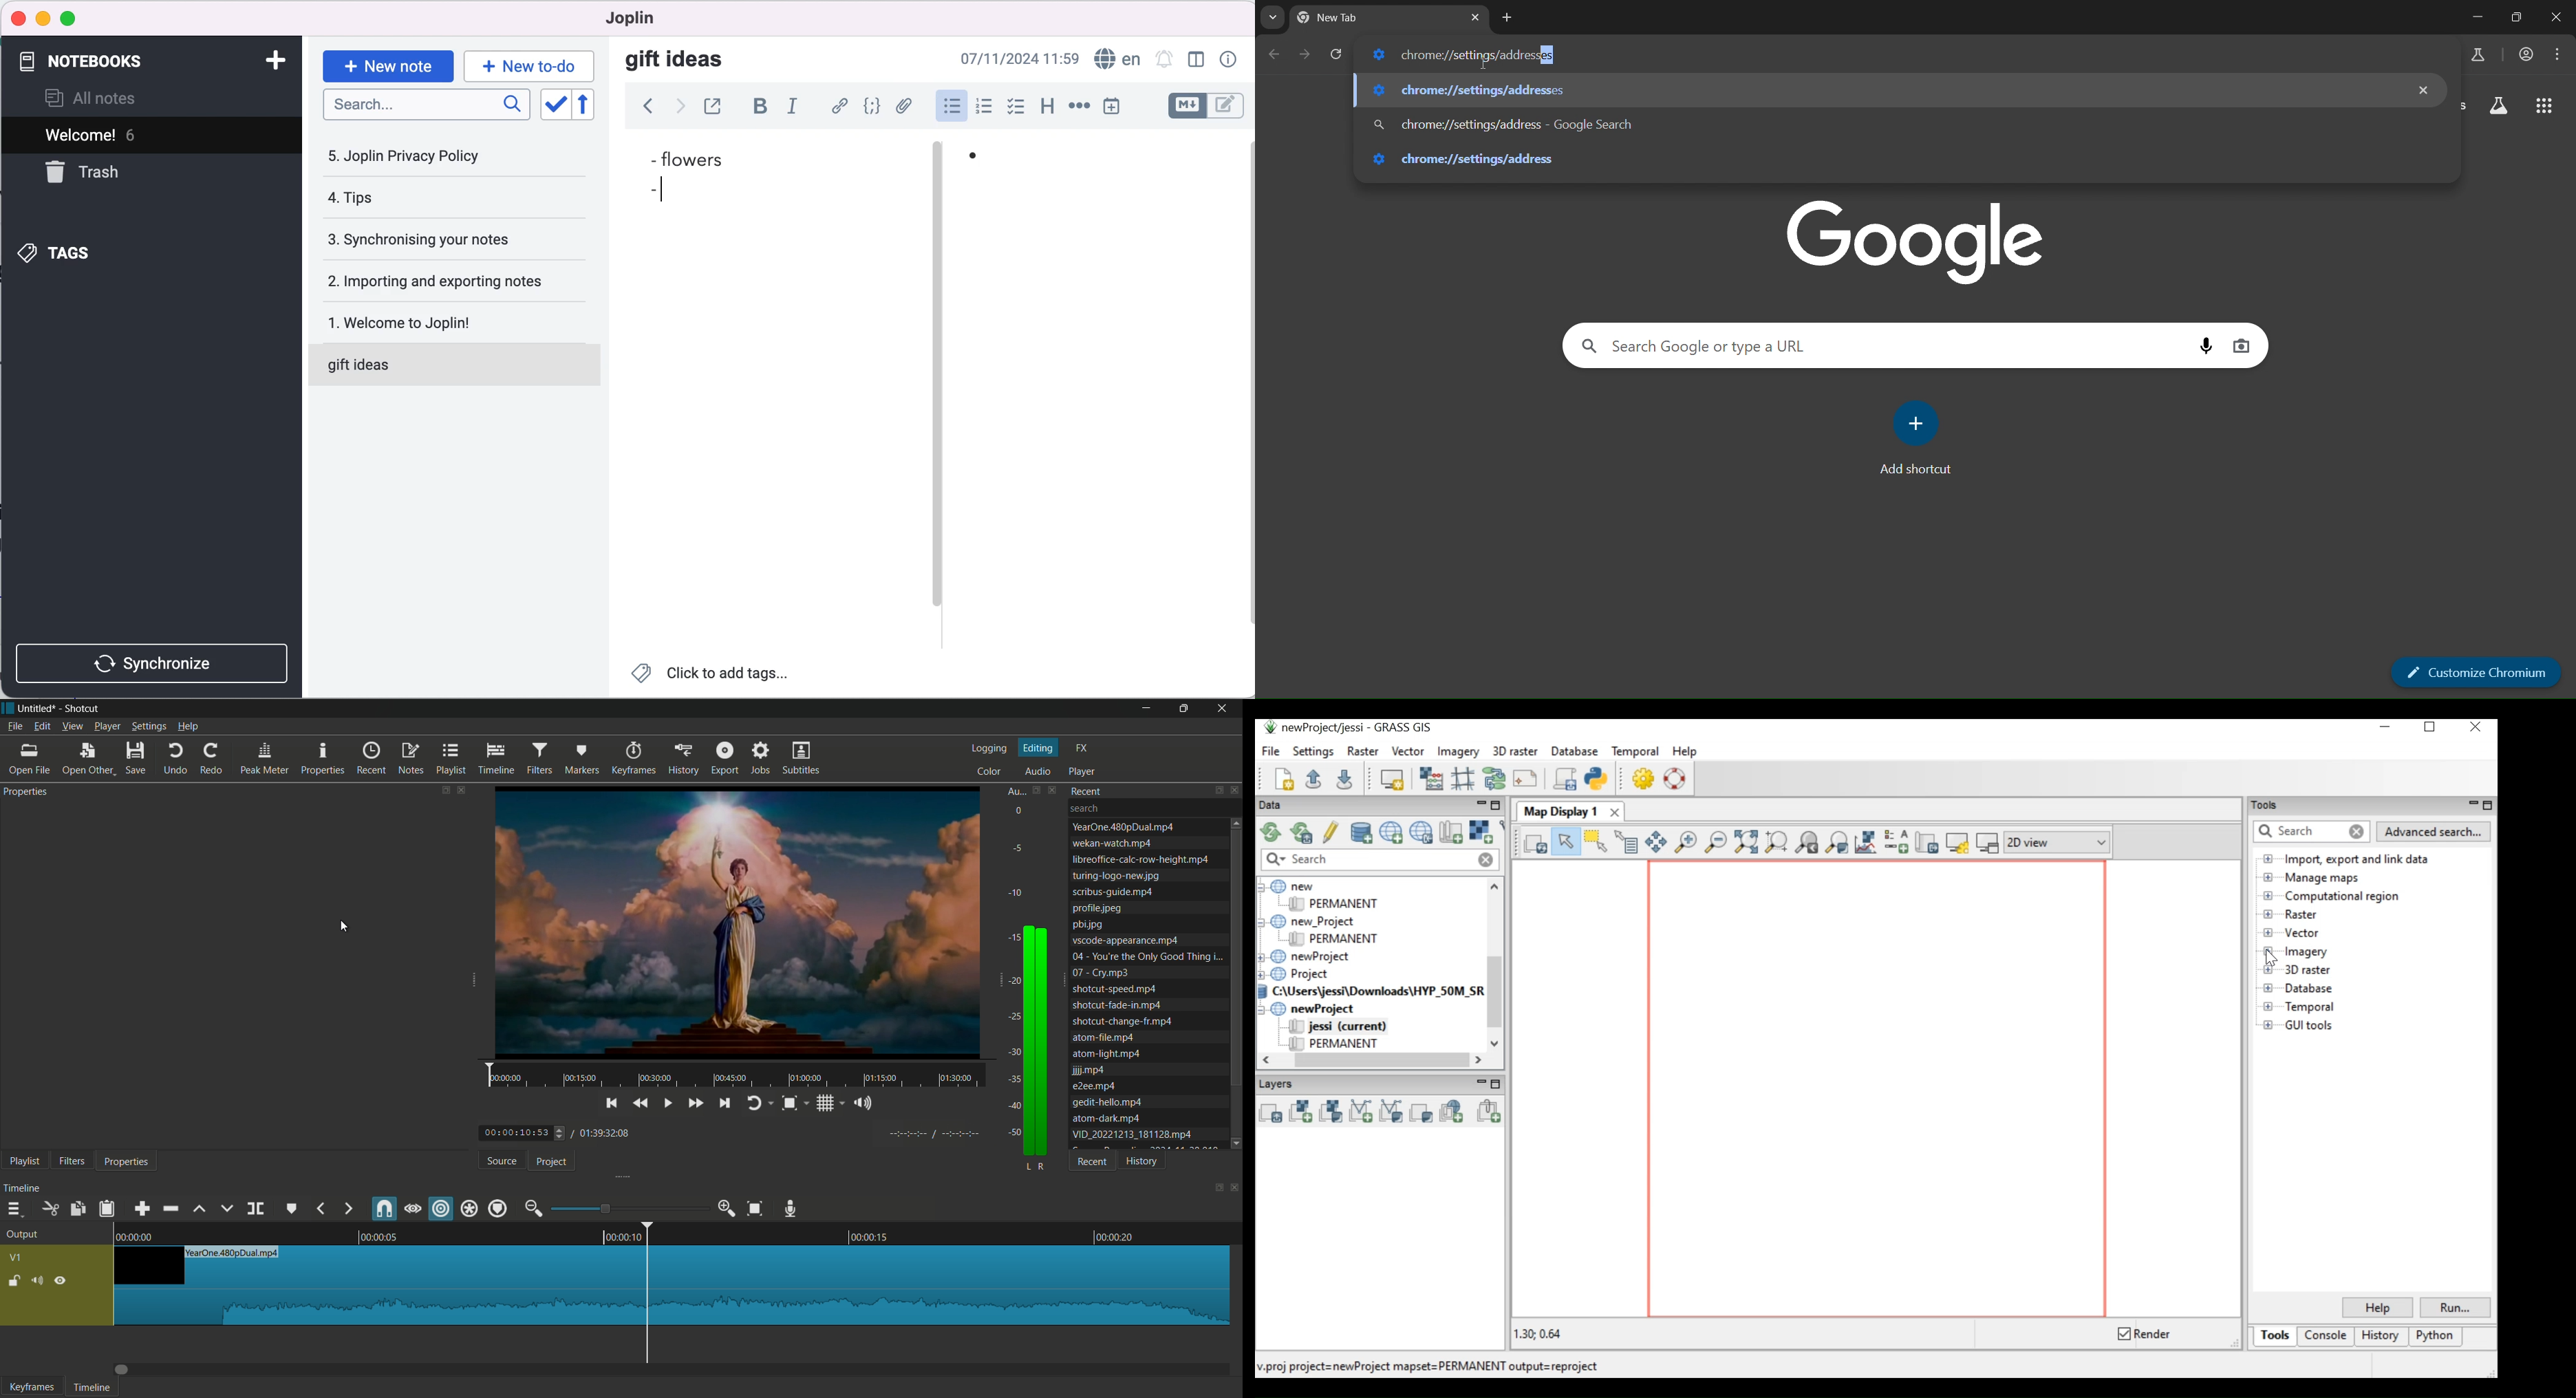 The image size is (2576, 1400). Describe the element at coordinates (1015, 792) in the screenshot. I see `audio peak meter` at that location.